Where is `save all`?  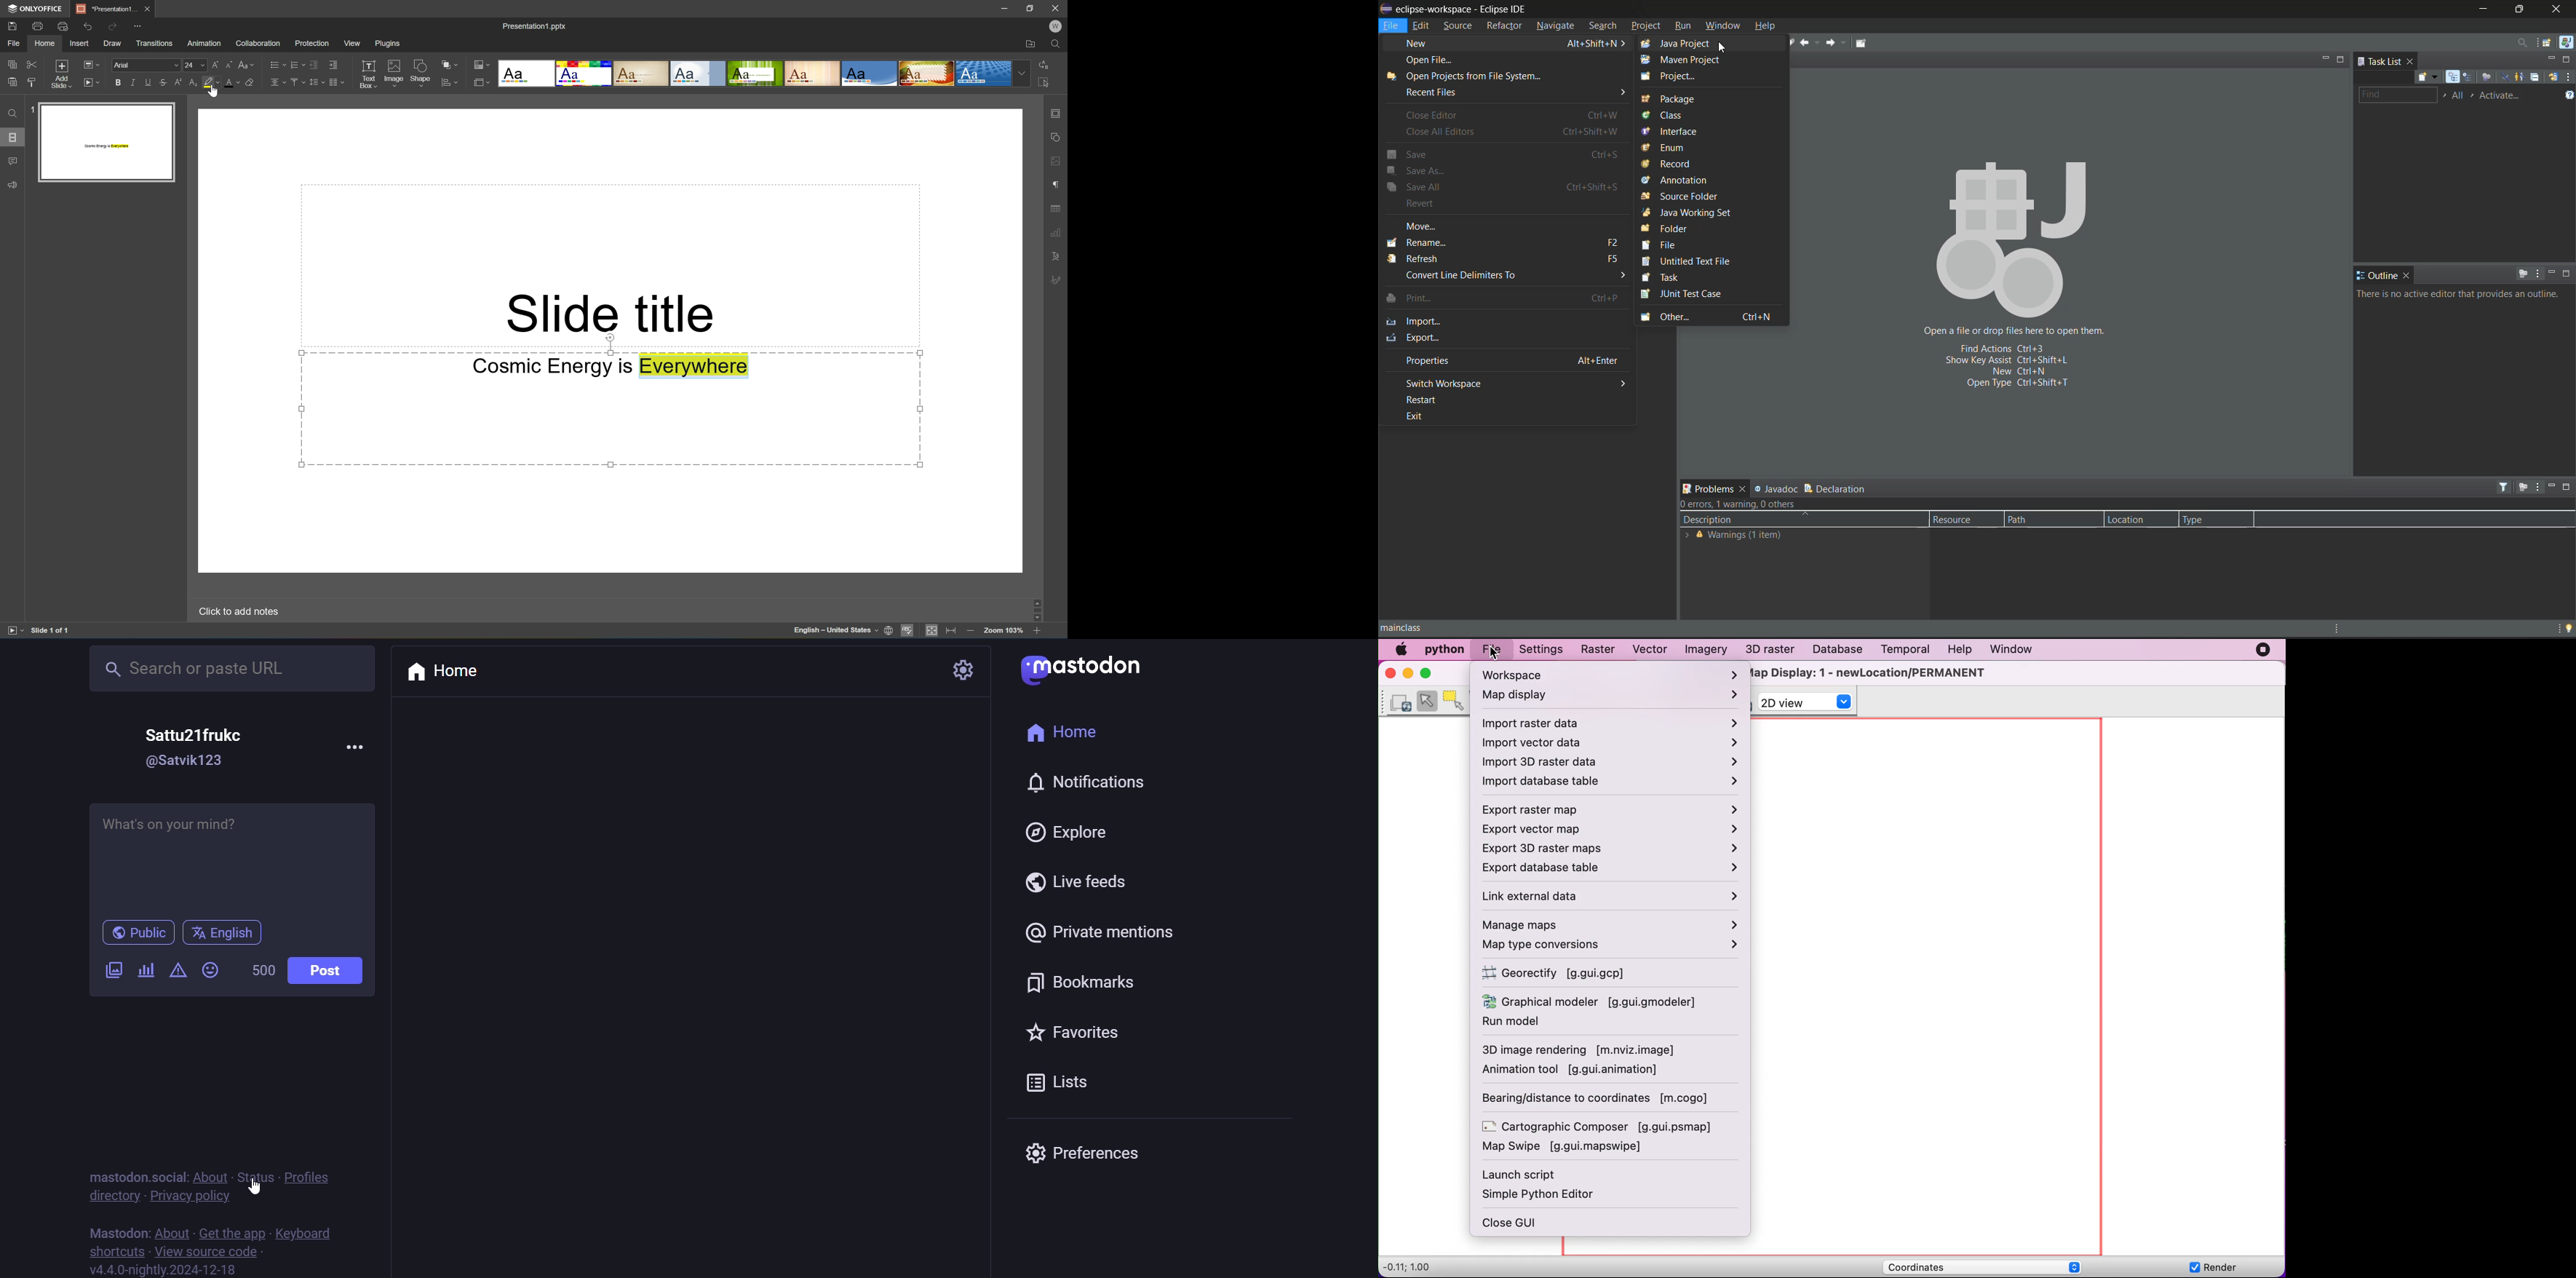 save all is located at coordinates (1505, 187).